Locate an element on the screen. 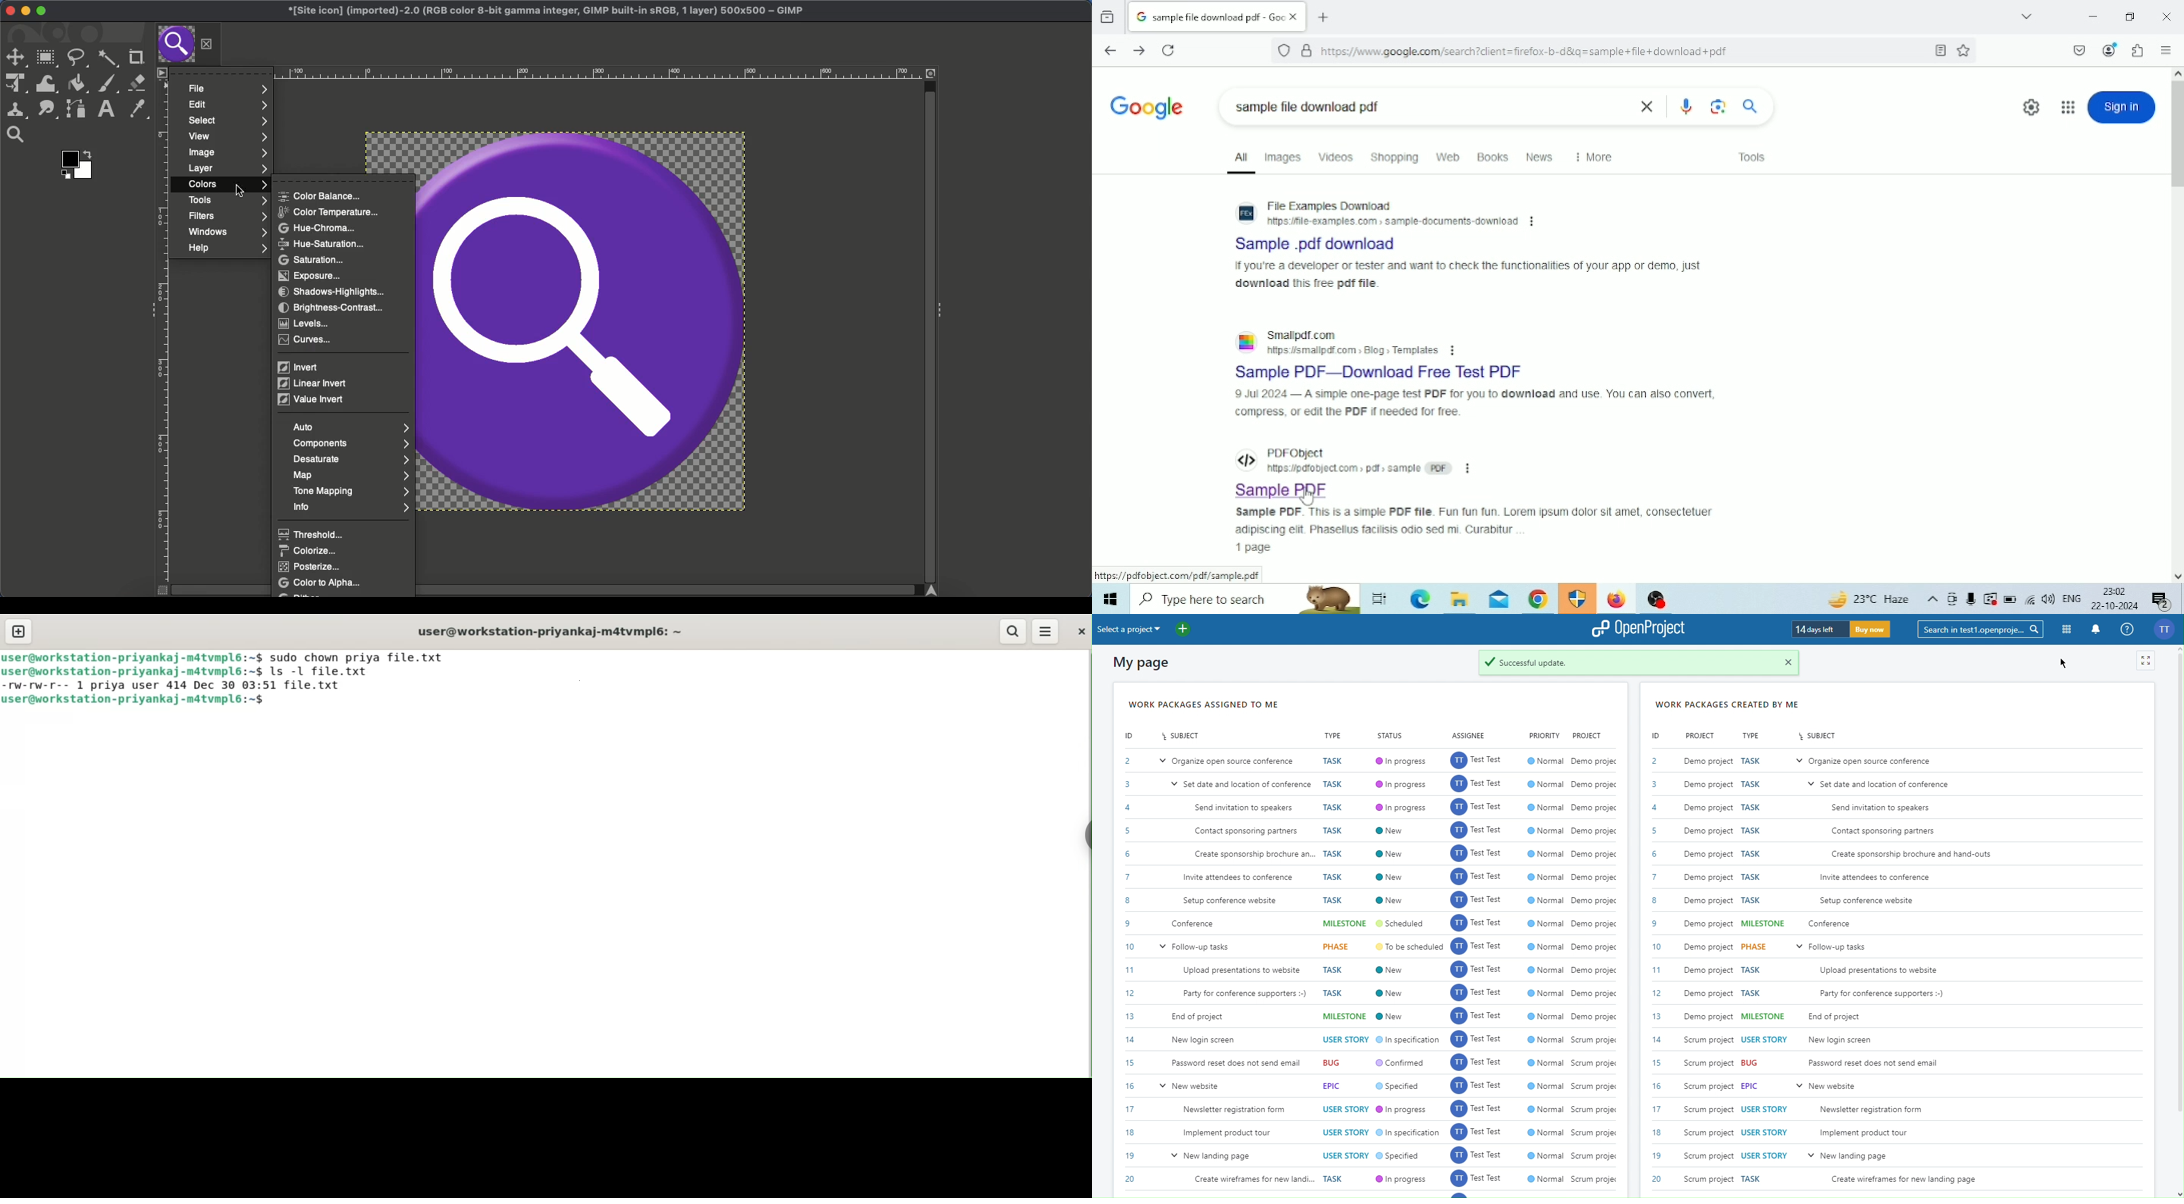 Image resolution: width=2184 pixels, height=1204 pixels. Eraser is located at coordinates (136, 83).